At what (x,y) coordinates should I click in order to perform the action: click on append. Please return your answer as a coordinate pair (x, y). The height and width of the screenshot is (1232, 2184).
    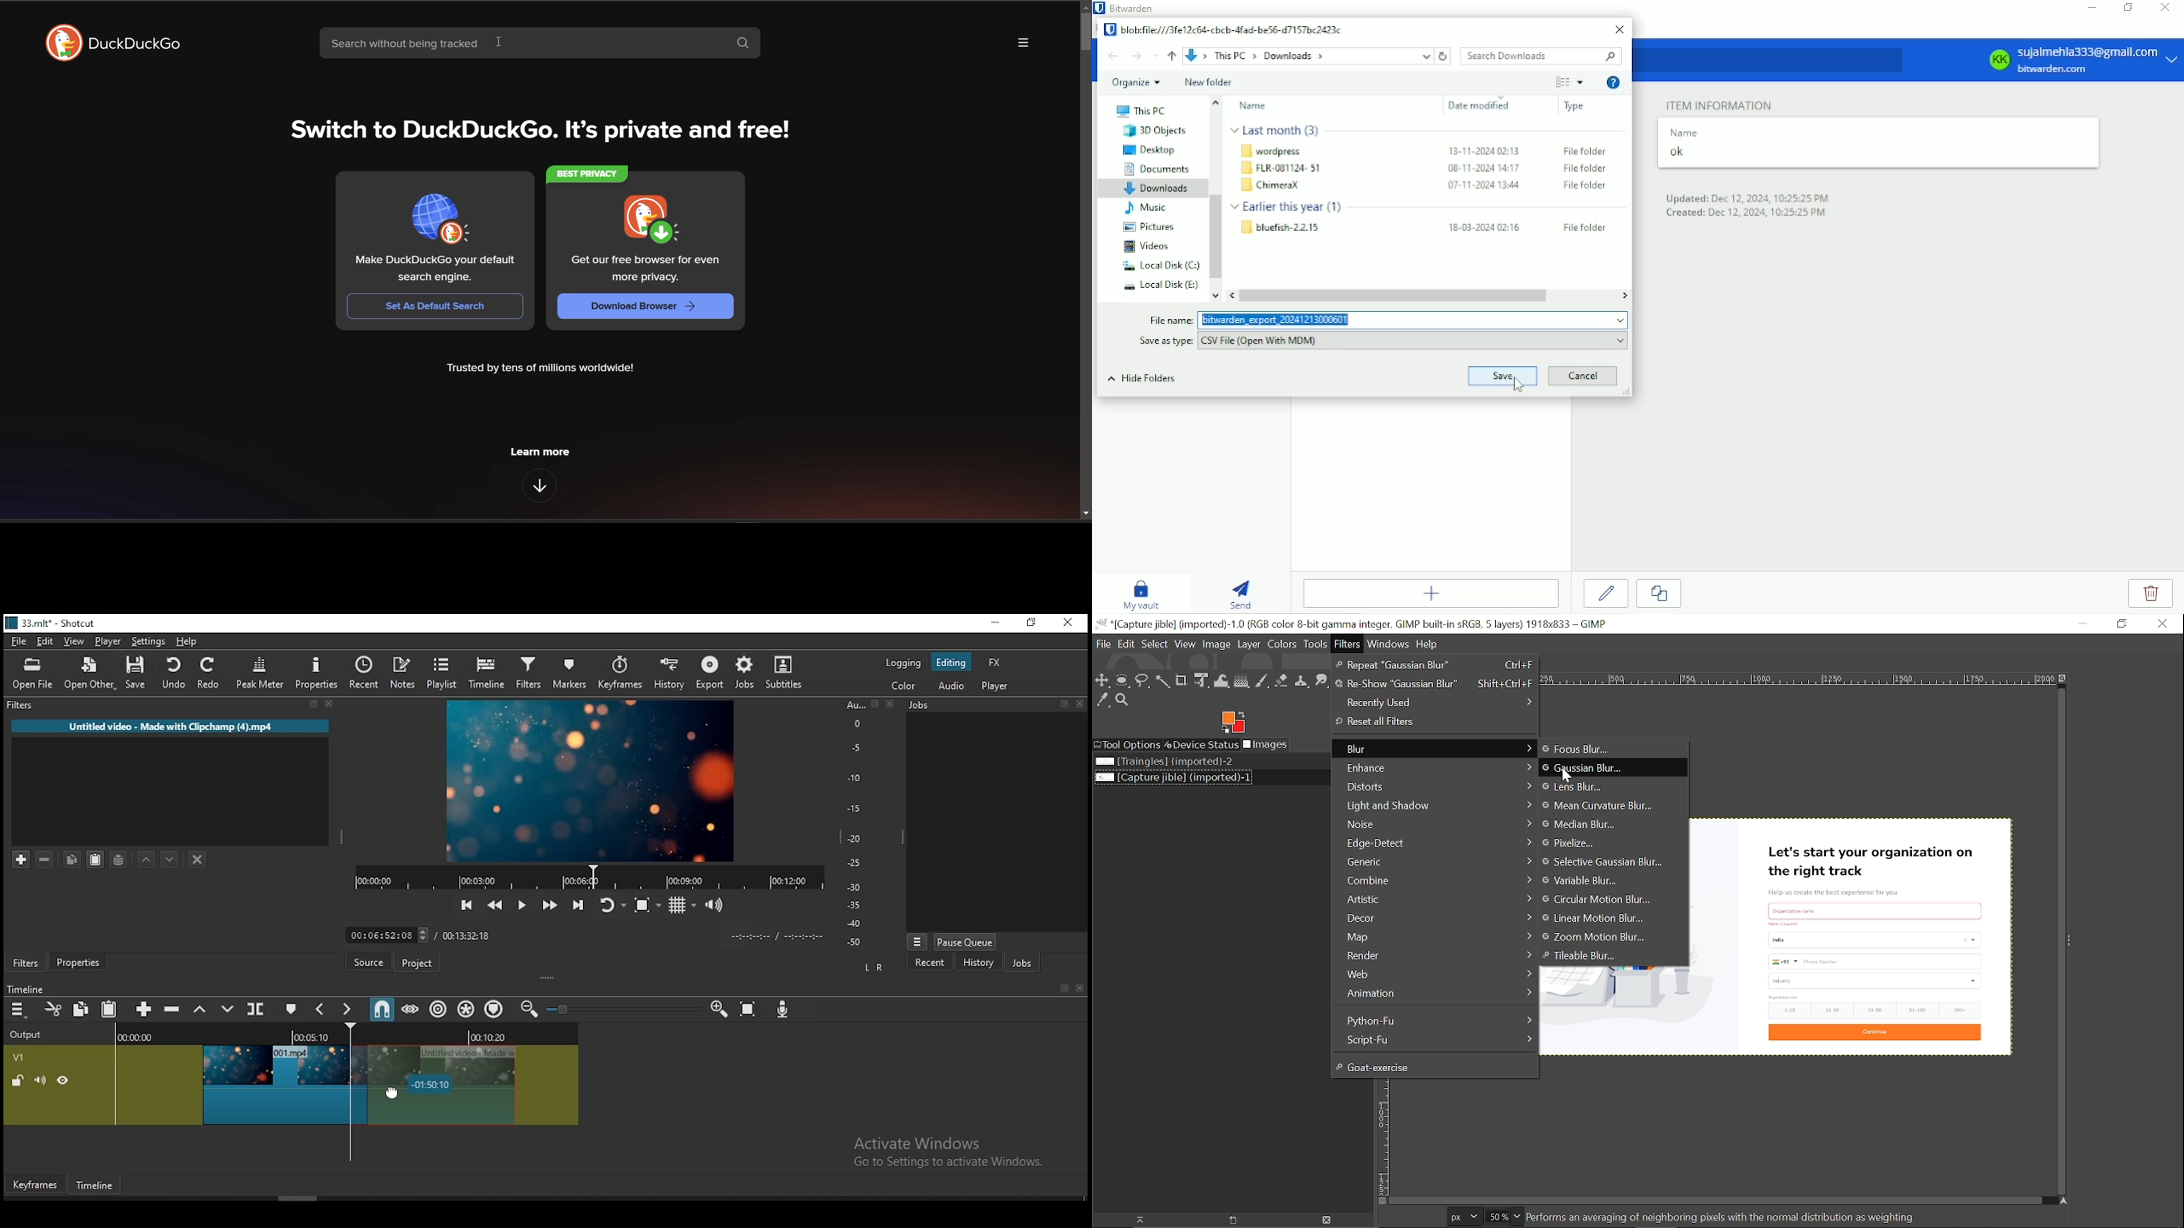
    Looking at the image, I should click on (146, 1011).